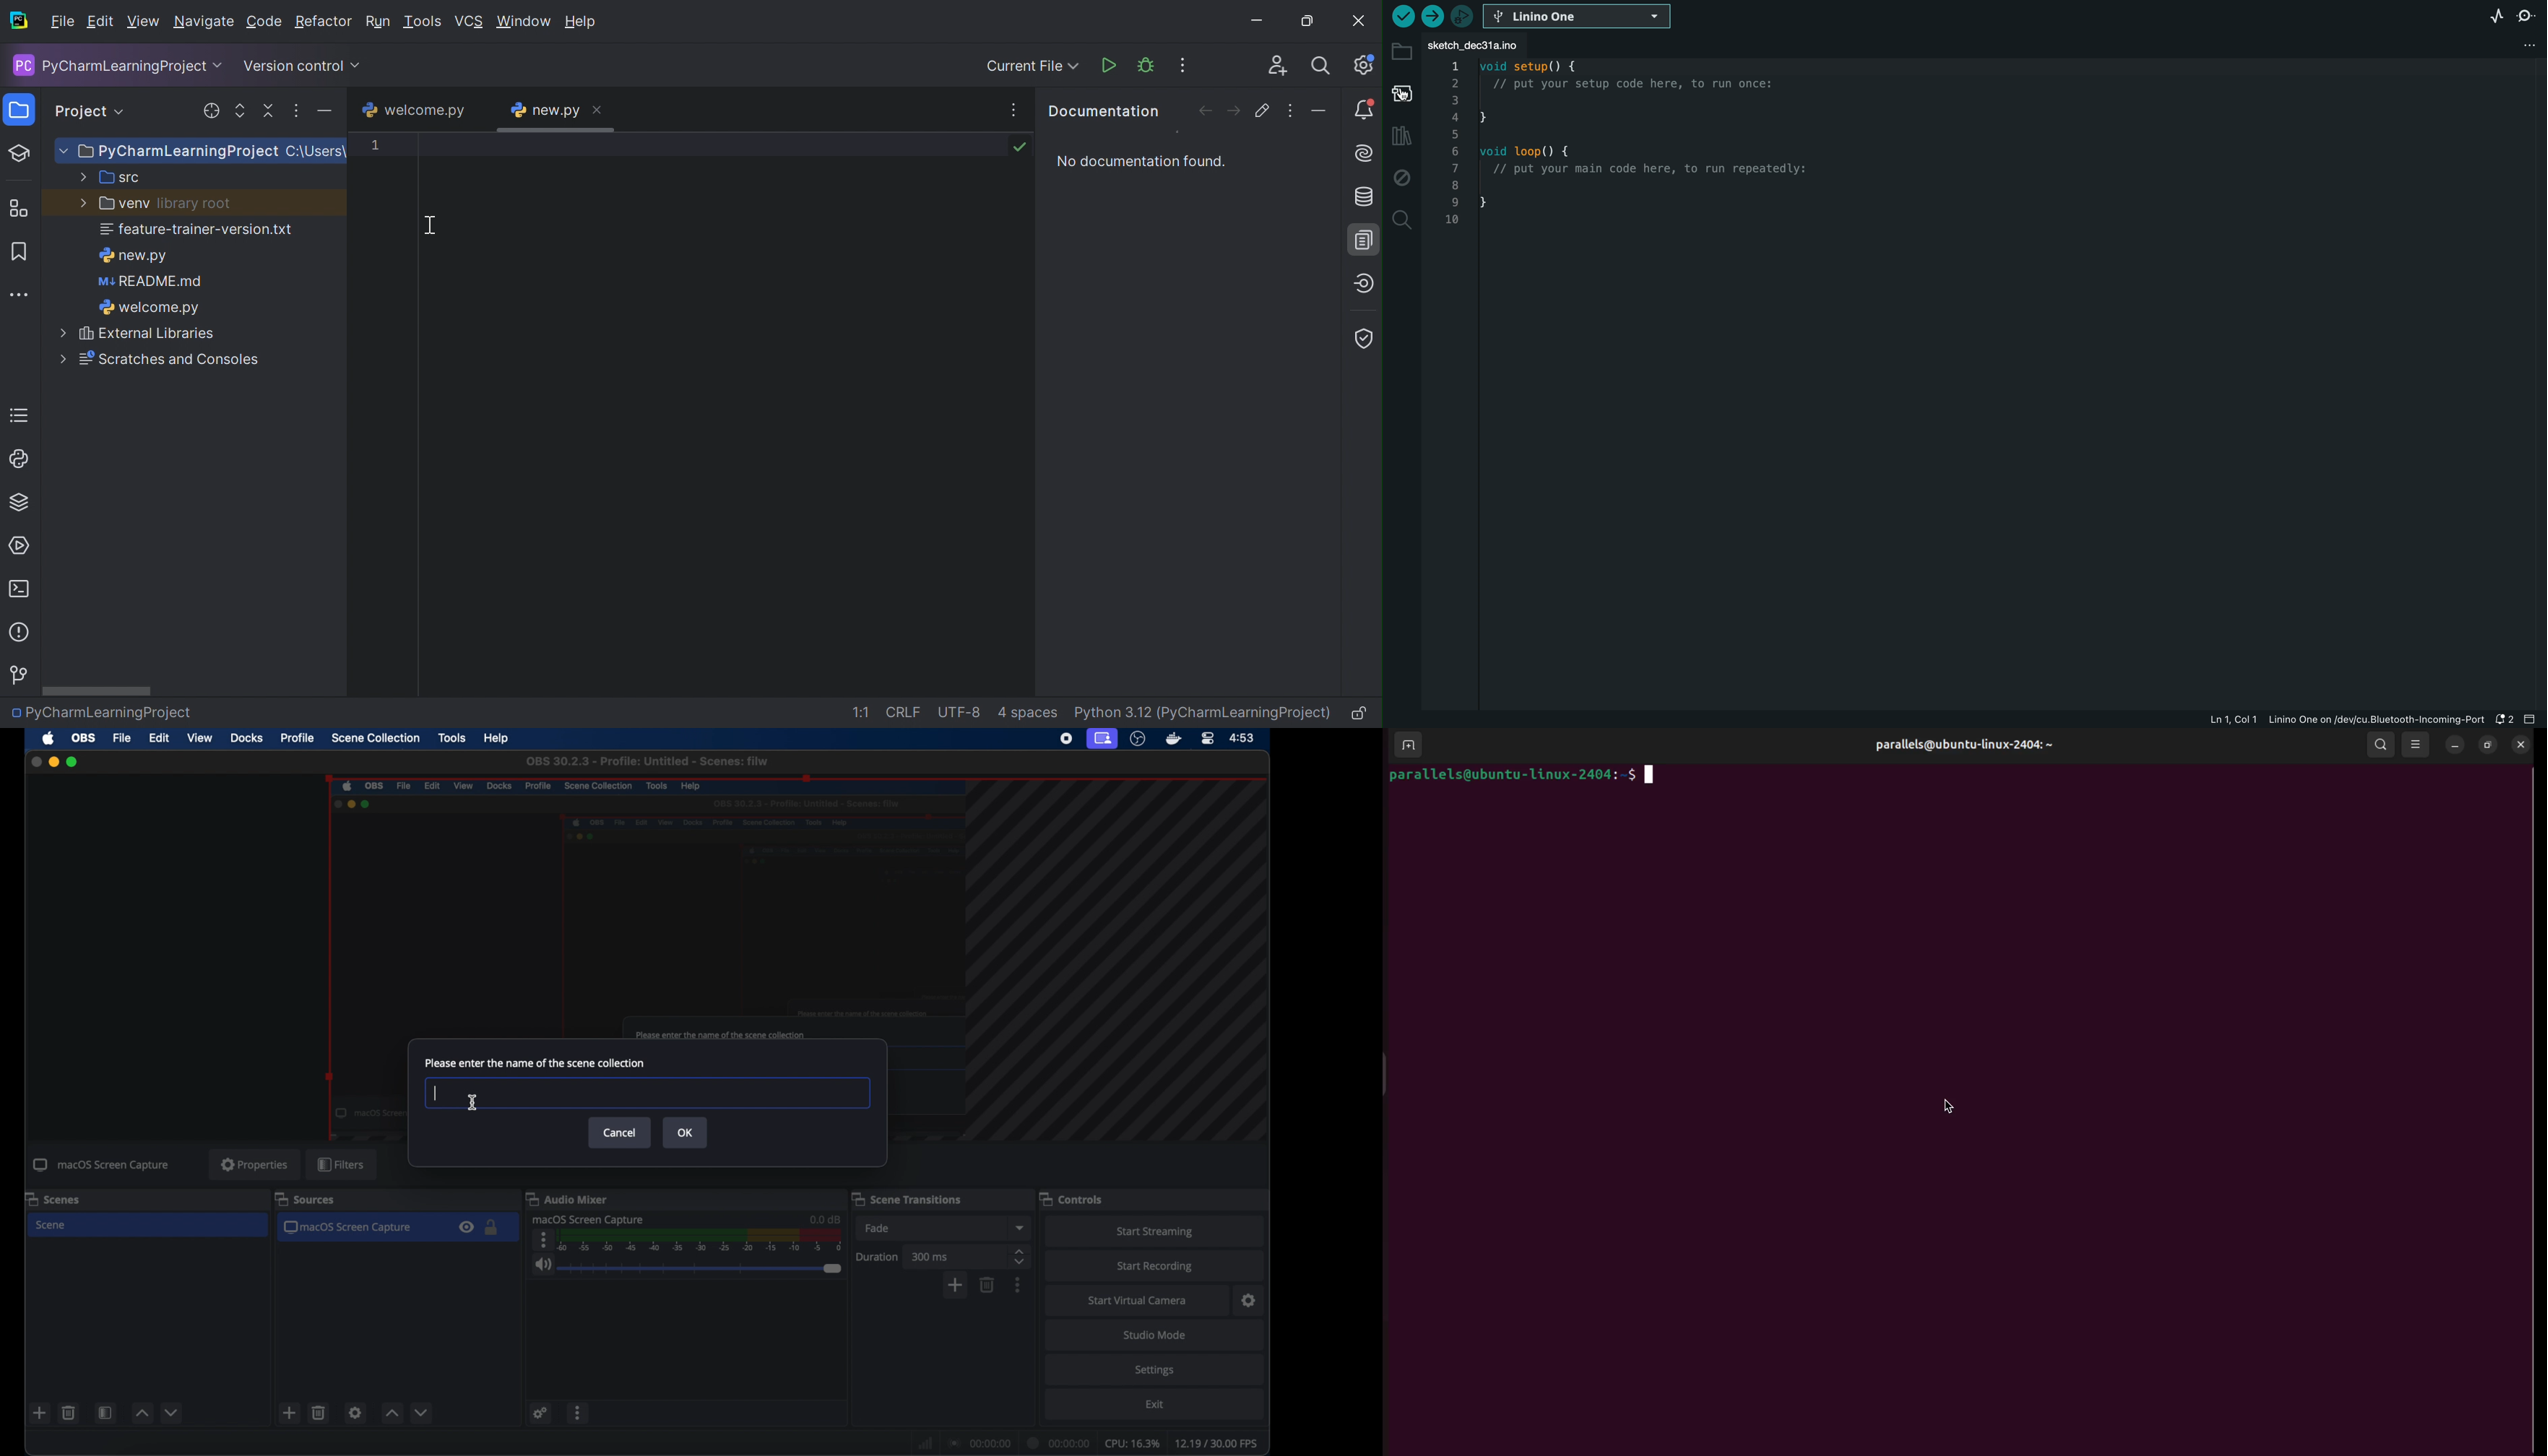 The height and width of the screenshot is (1456, 2548). I want to click on settings, so click(1158, 1370).